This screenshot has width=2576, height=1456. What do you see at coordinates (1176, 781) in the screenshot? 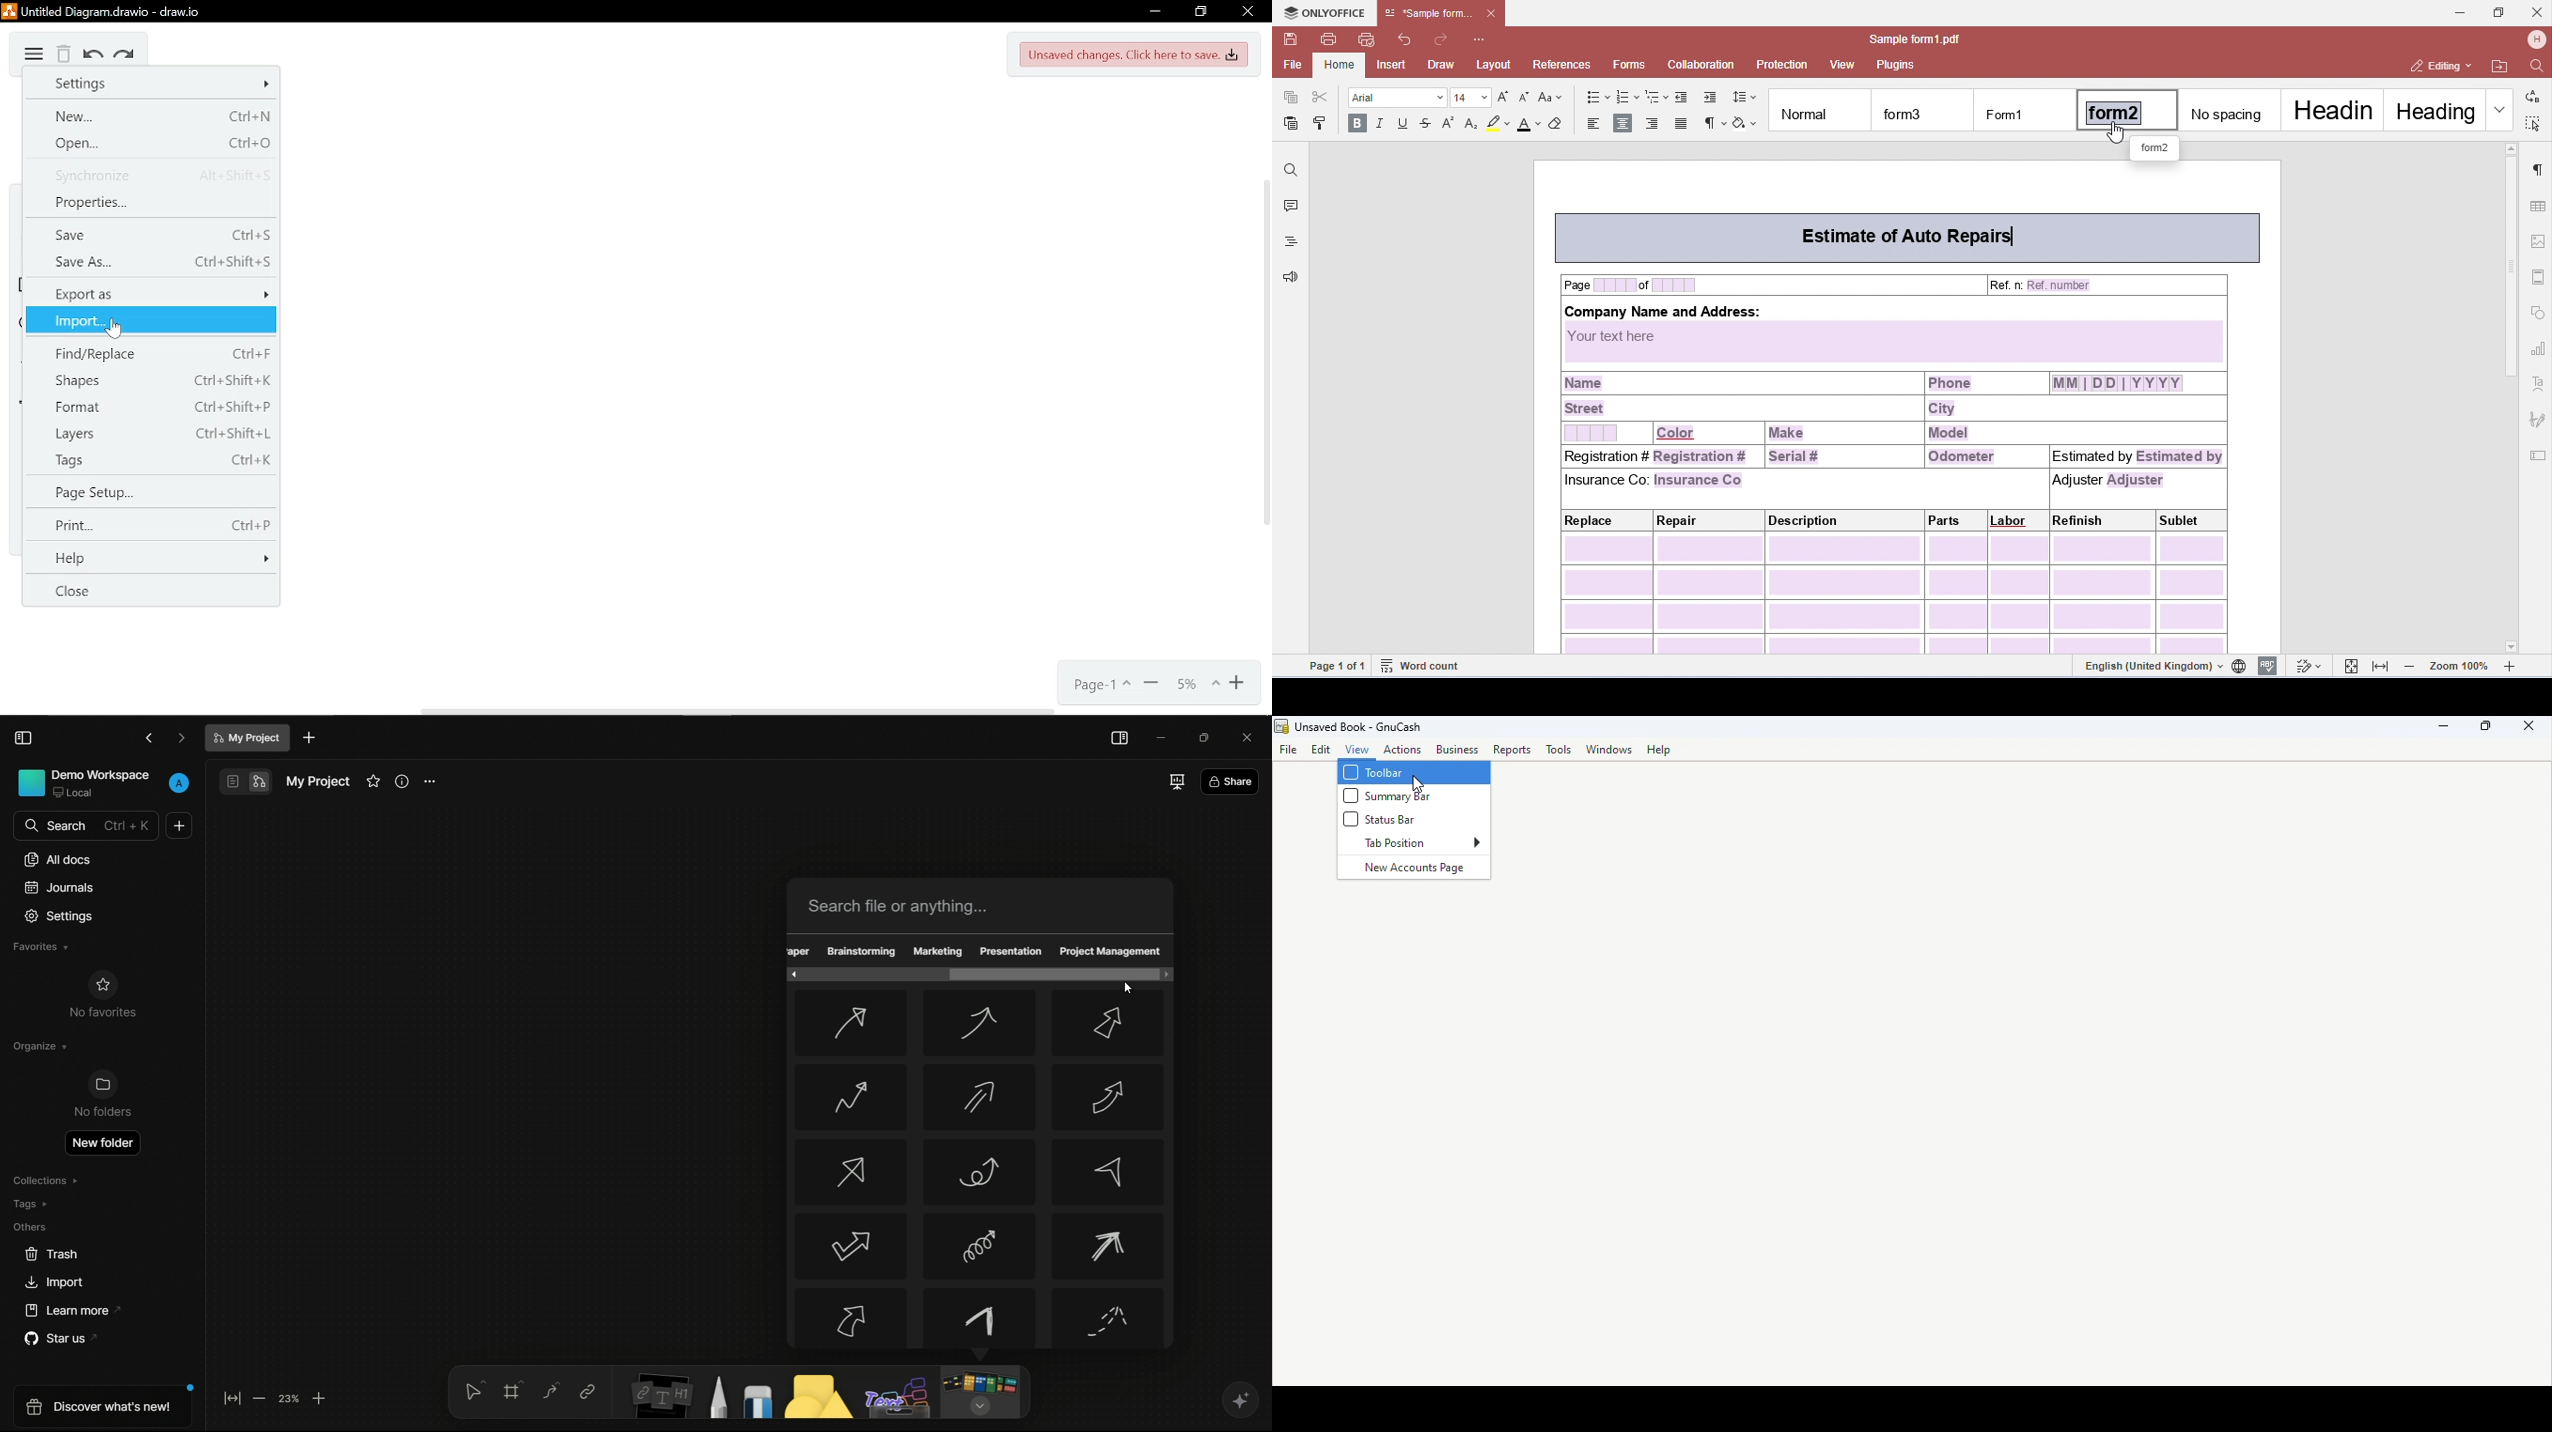
I see `full screen` at bounding box center [1176, 781].